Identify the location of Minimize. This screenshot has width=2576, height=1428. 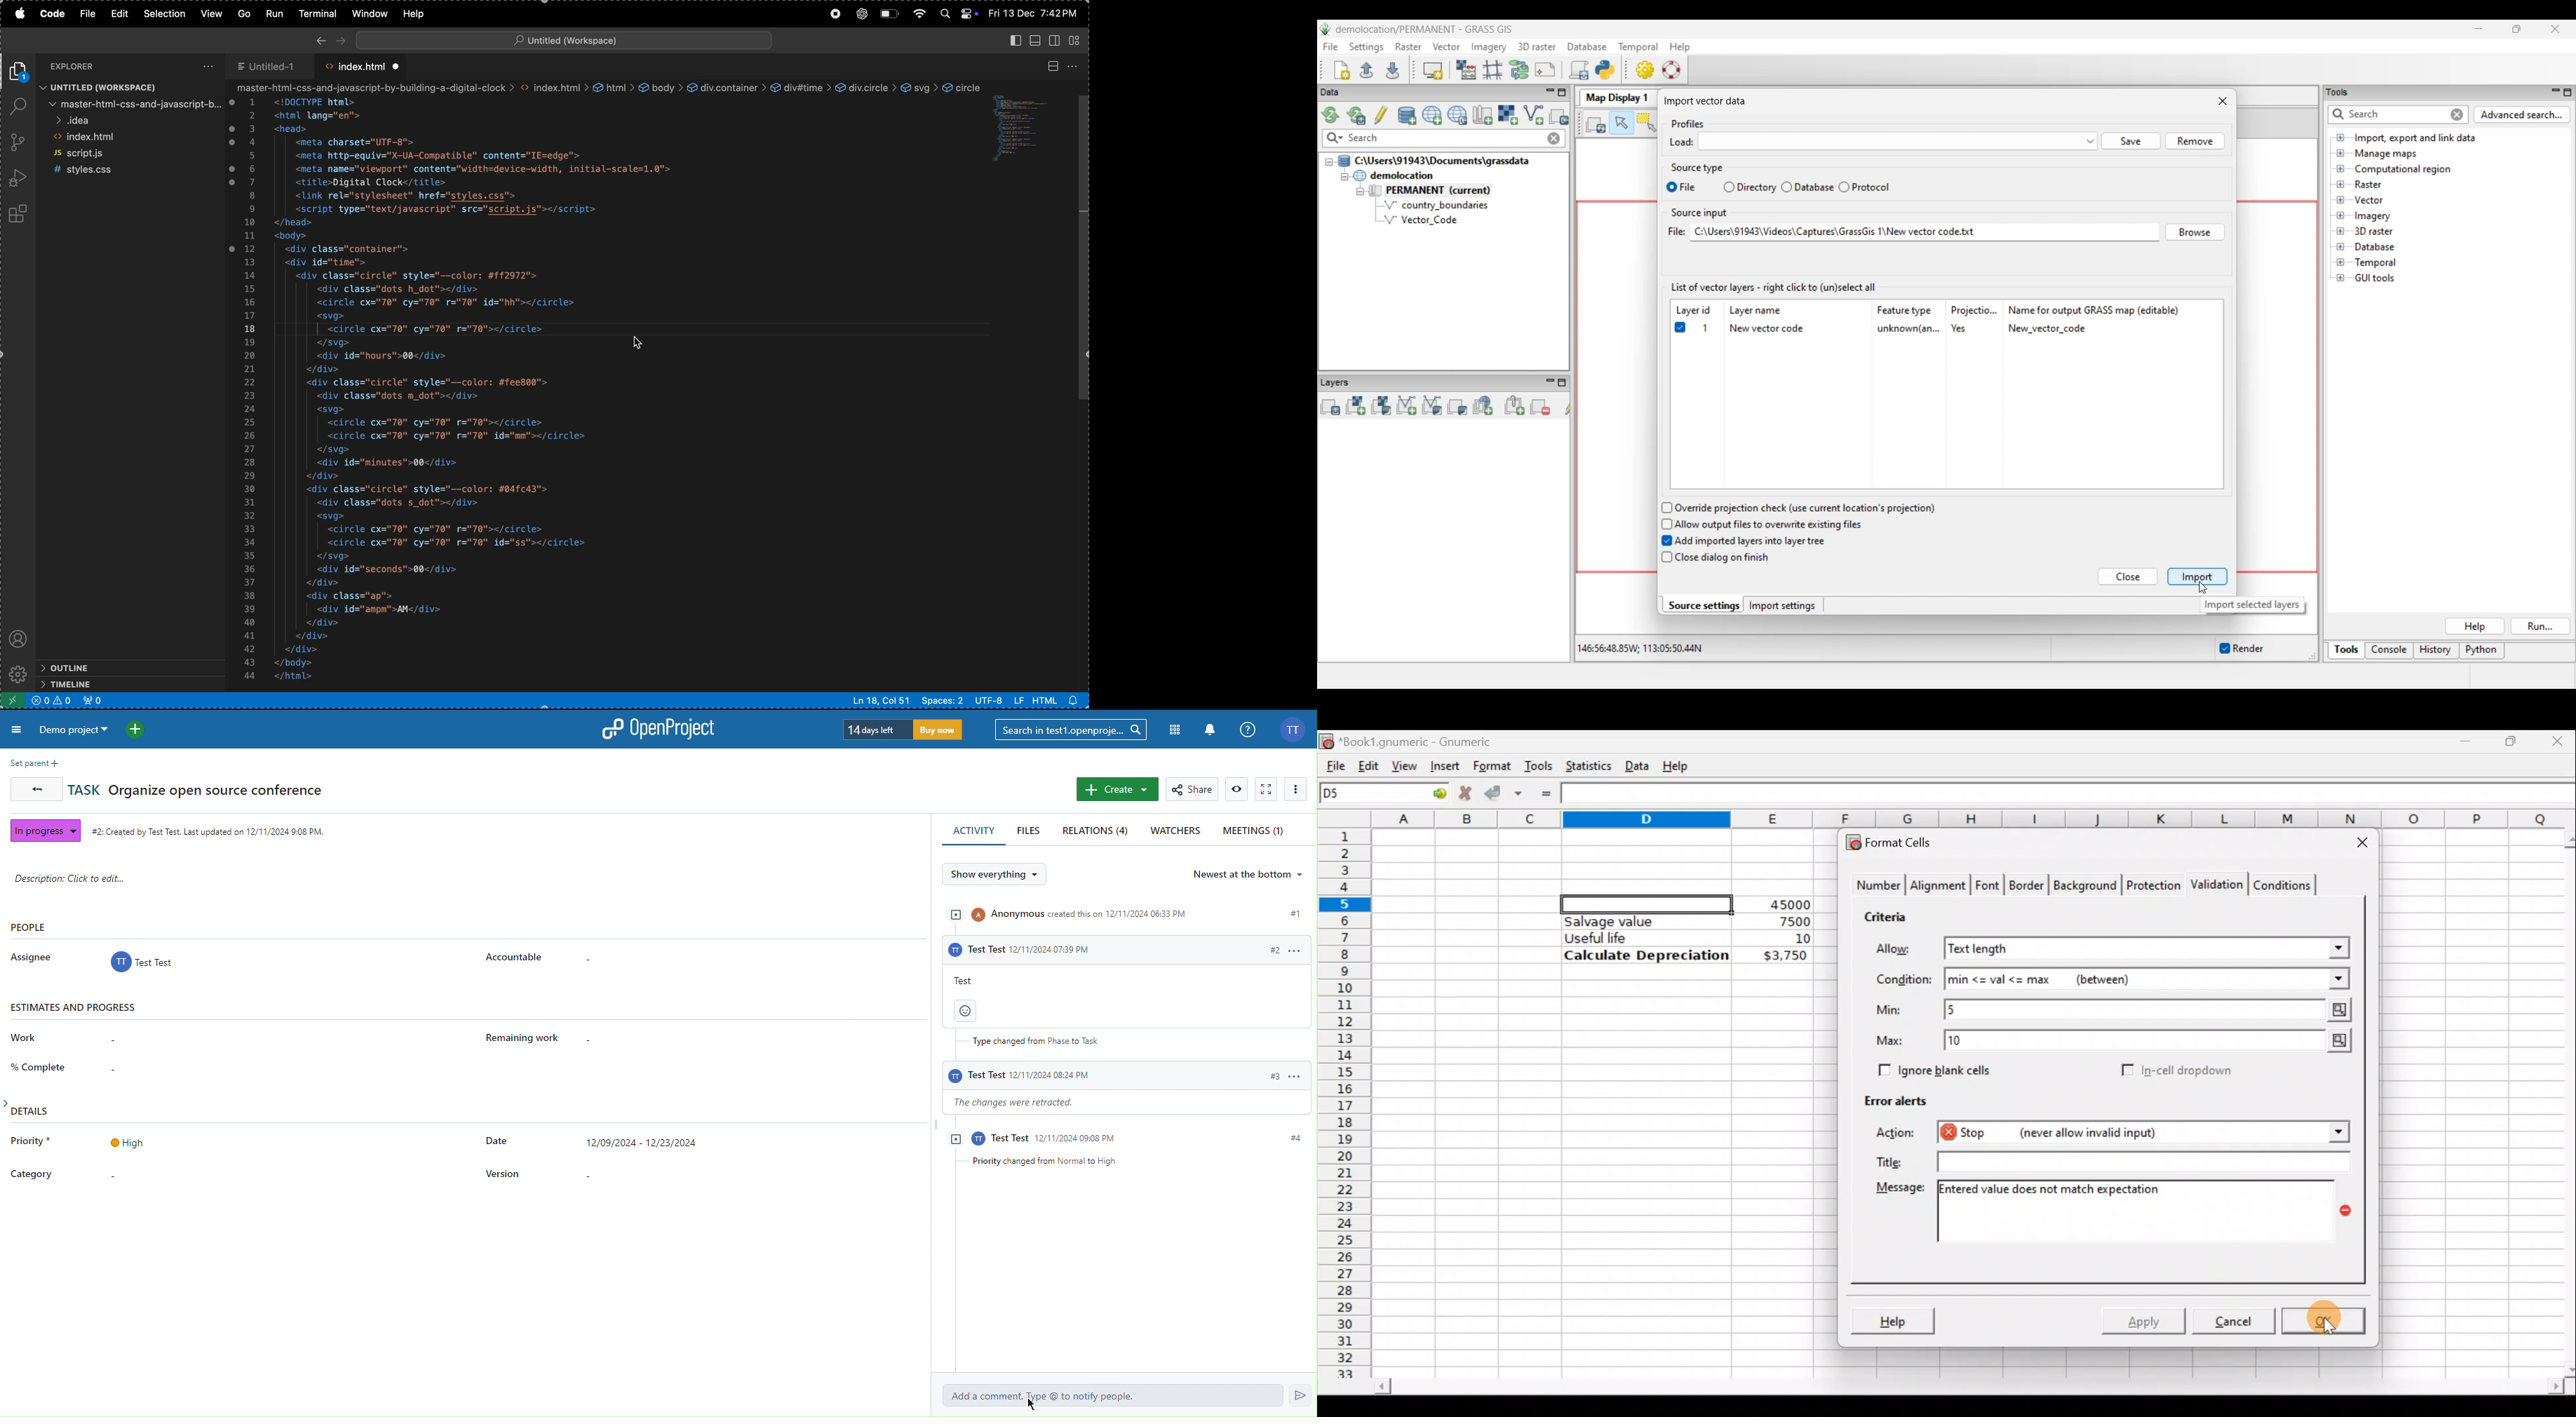
(2469, 738).